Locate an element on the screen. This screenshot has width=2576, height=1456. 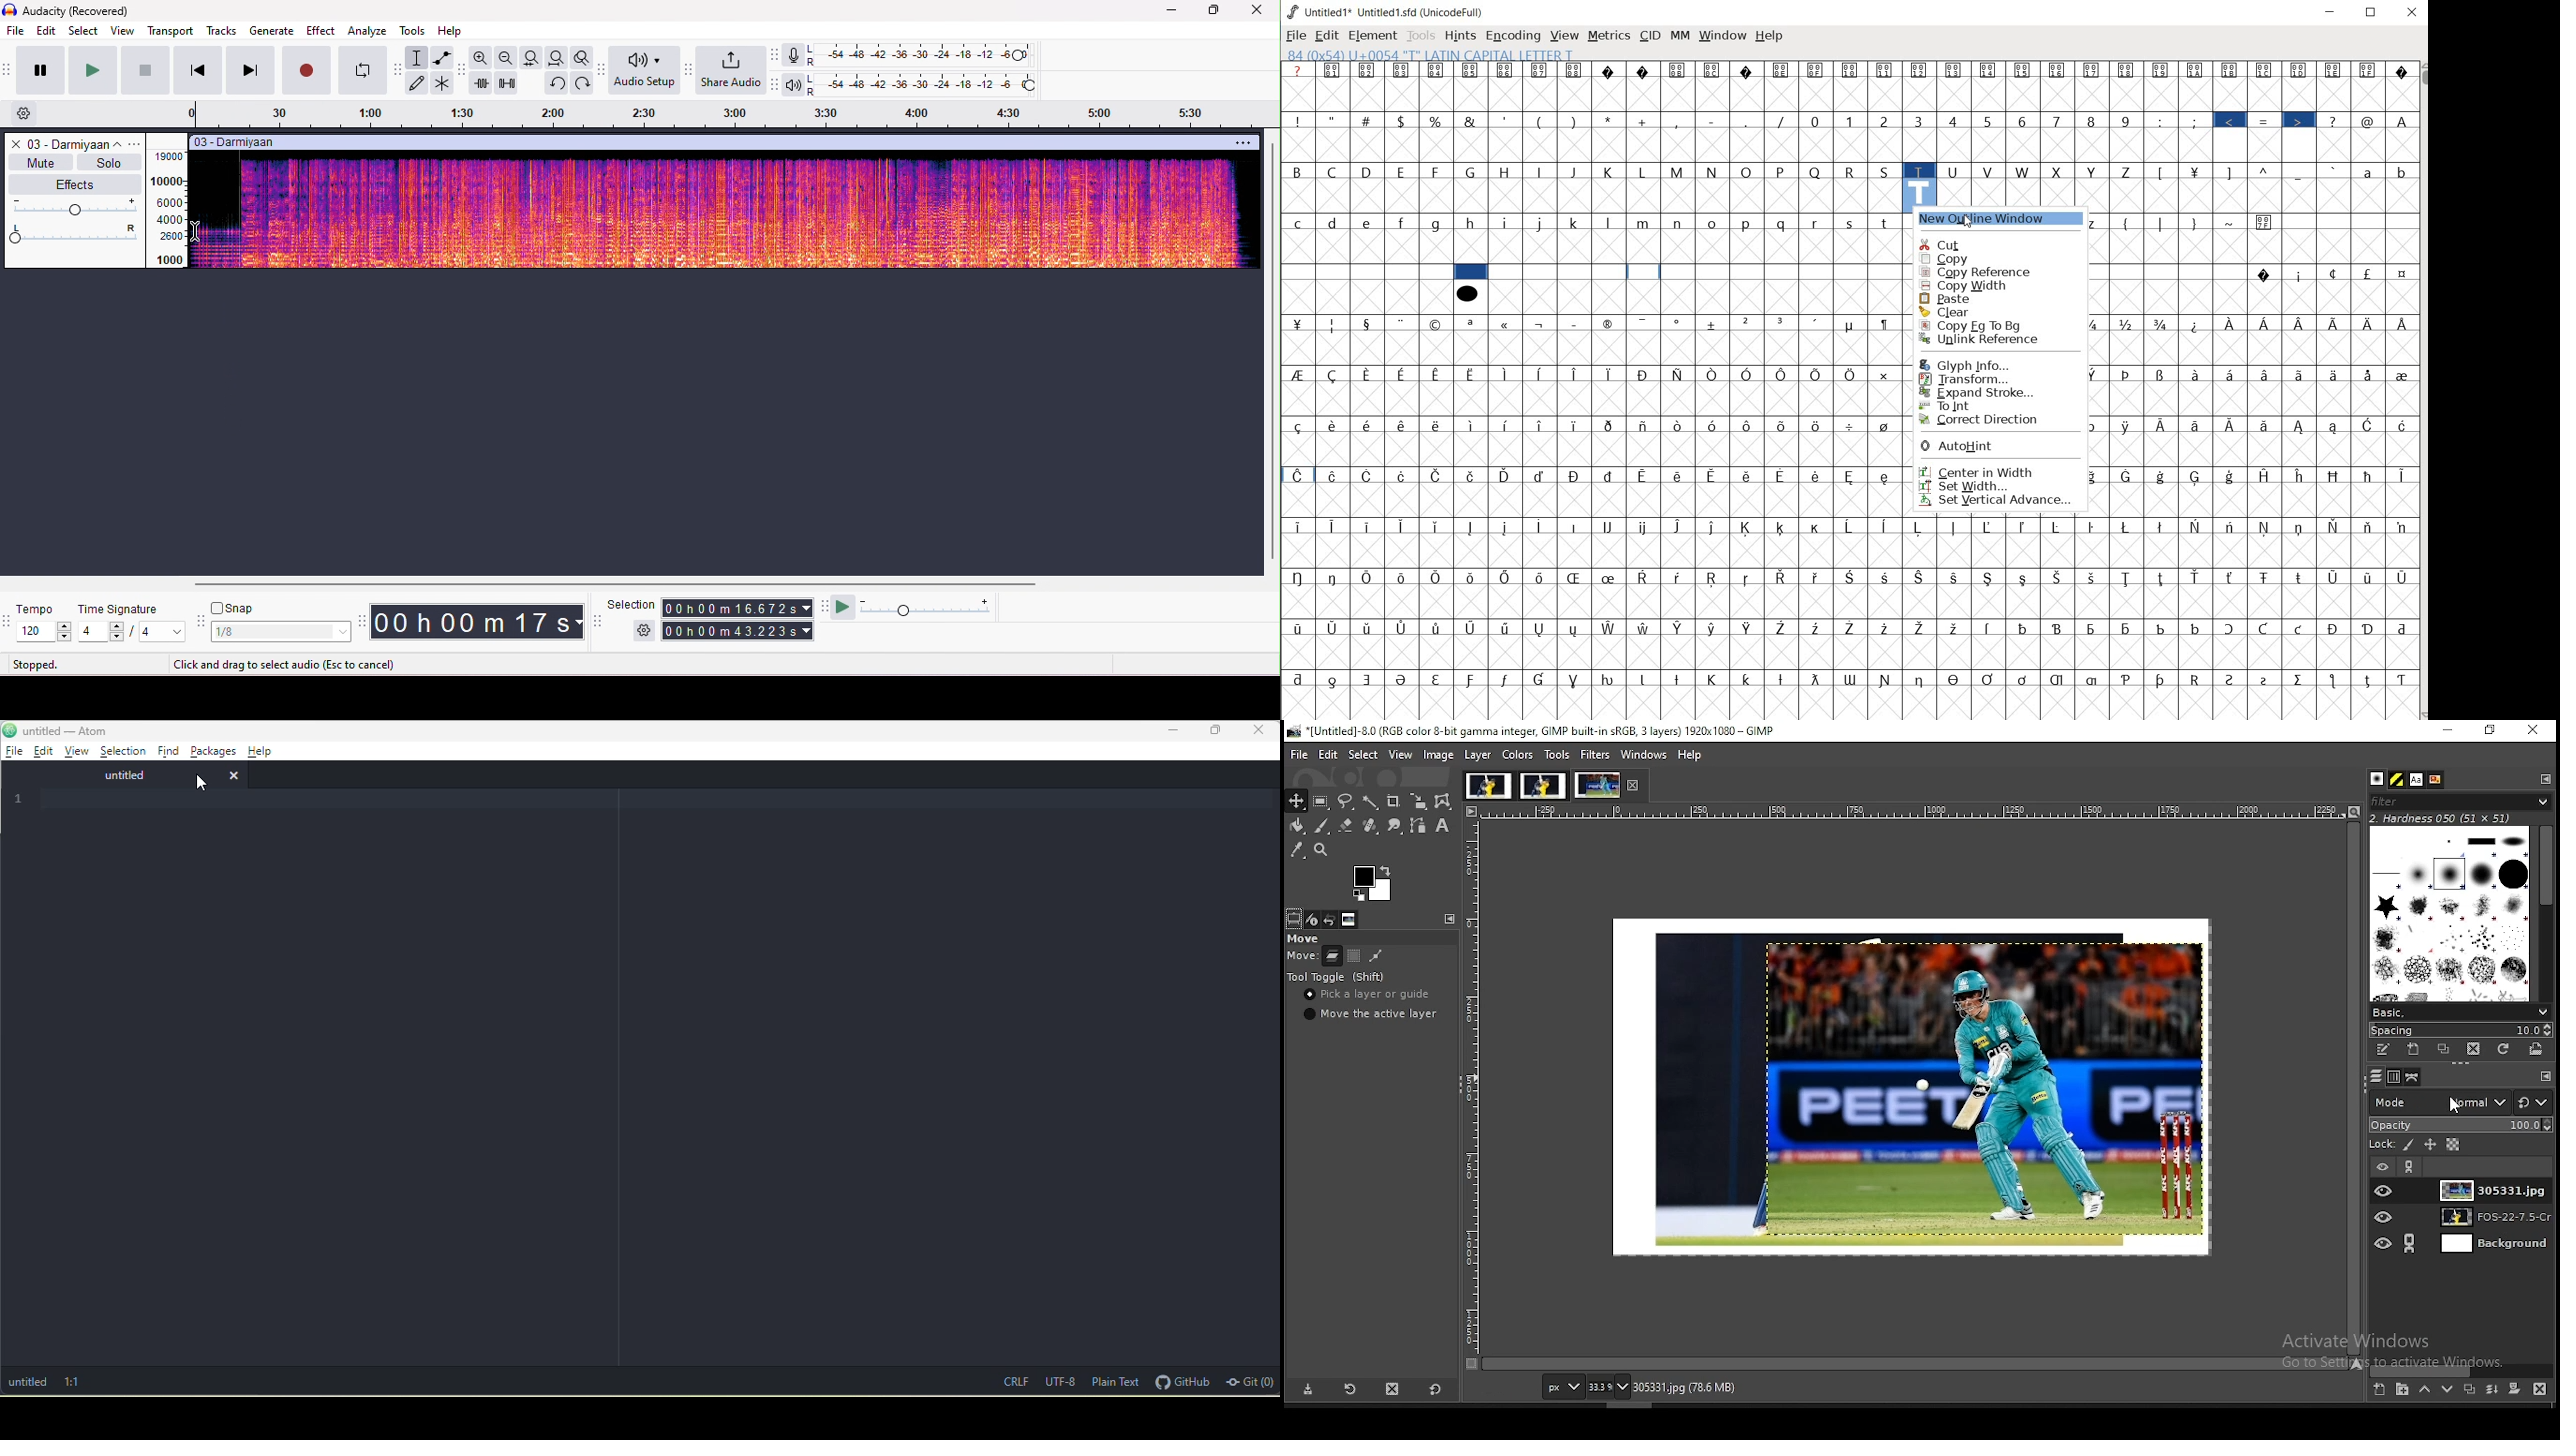
K is located at coordinates (1610, 170).